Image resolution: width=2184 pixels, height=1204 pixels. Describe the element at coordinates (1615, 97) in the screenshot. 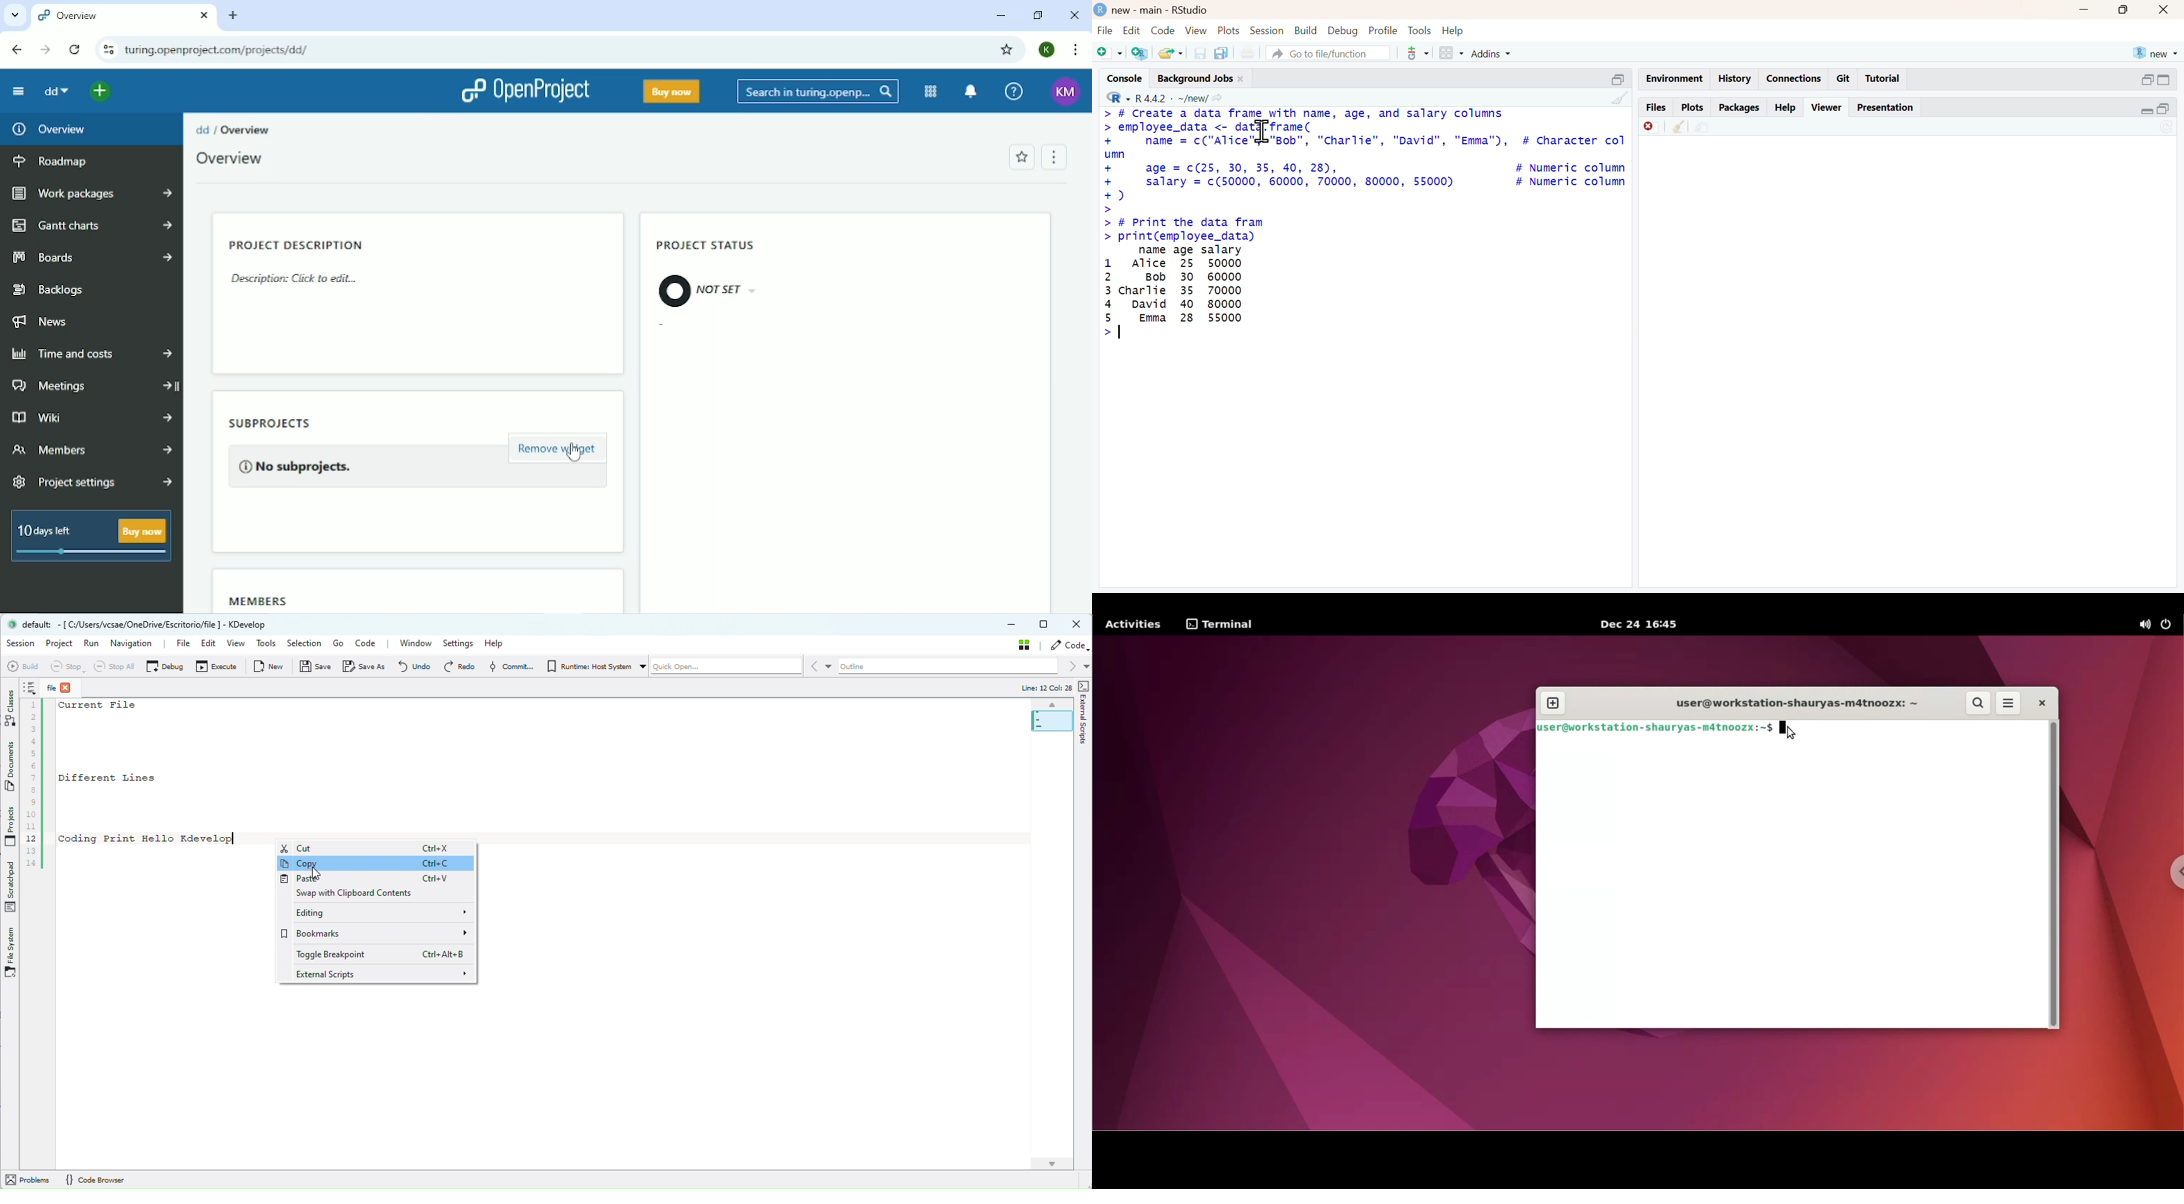

I see `Clear console` at that location.